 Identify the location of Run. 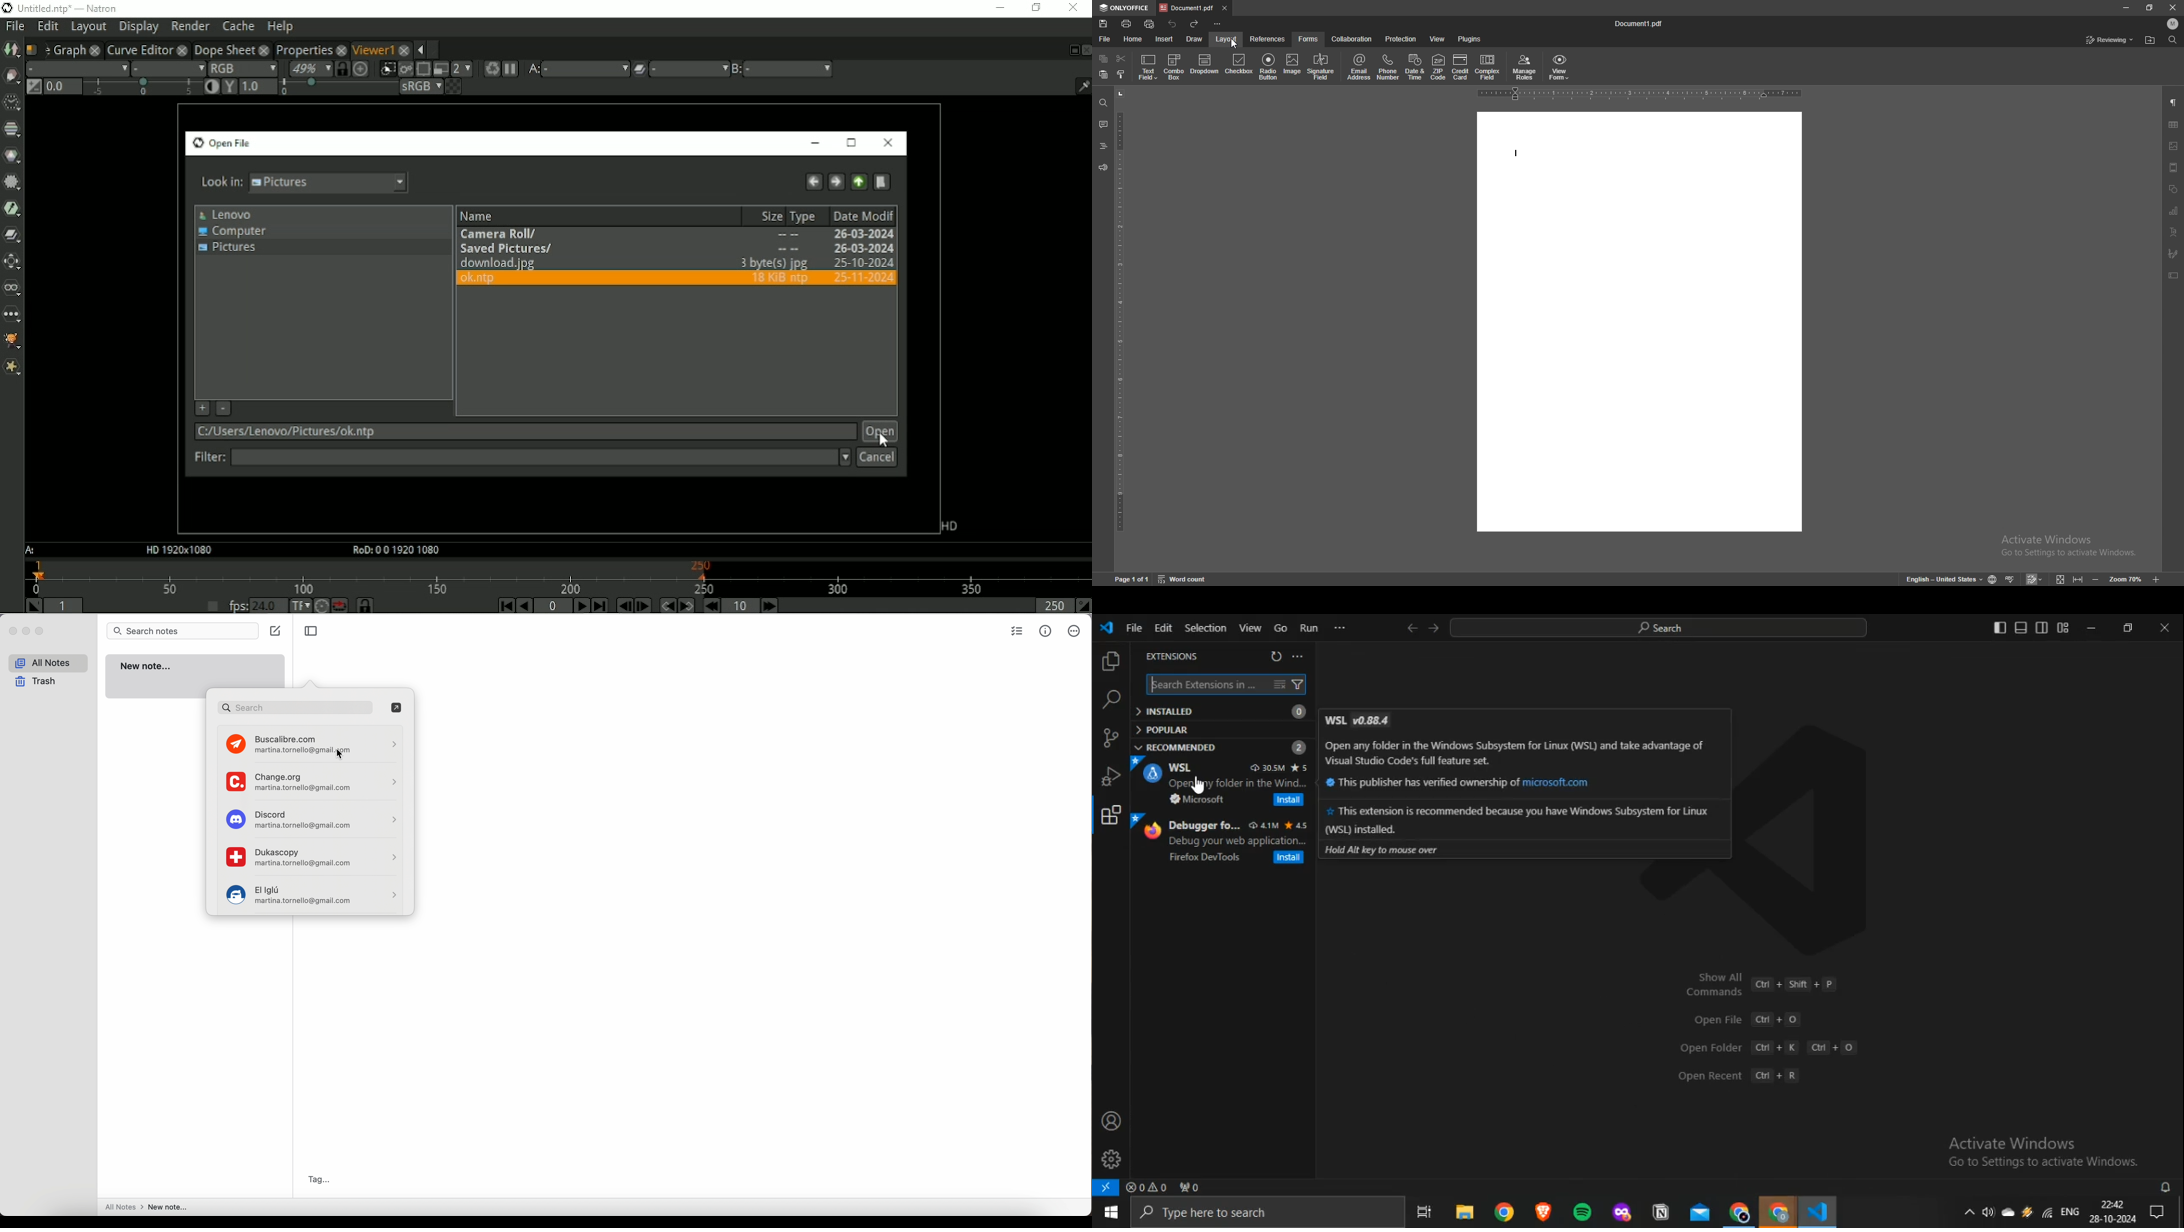
(1309, 628).